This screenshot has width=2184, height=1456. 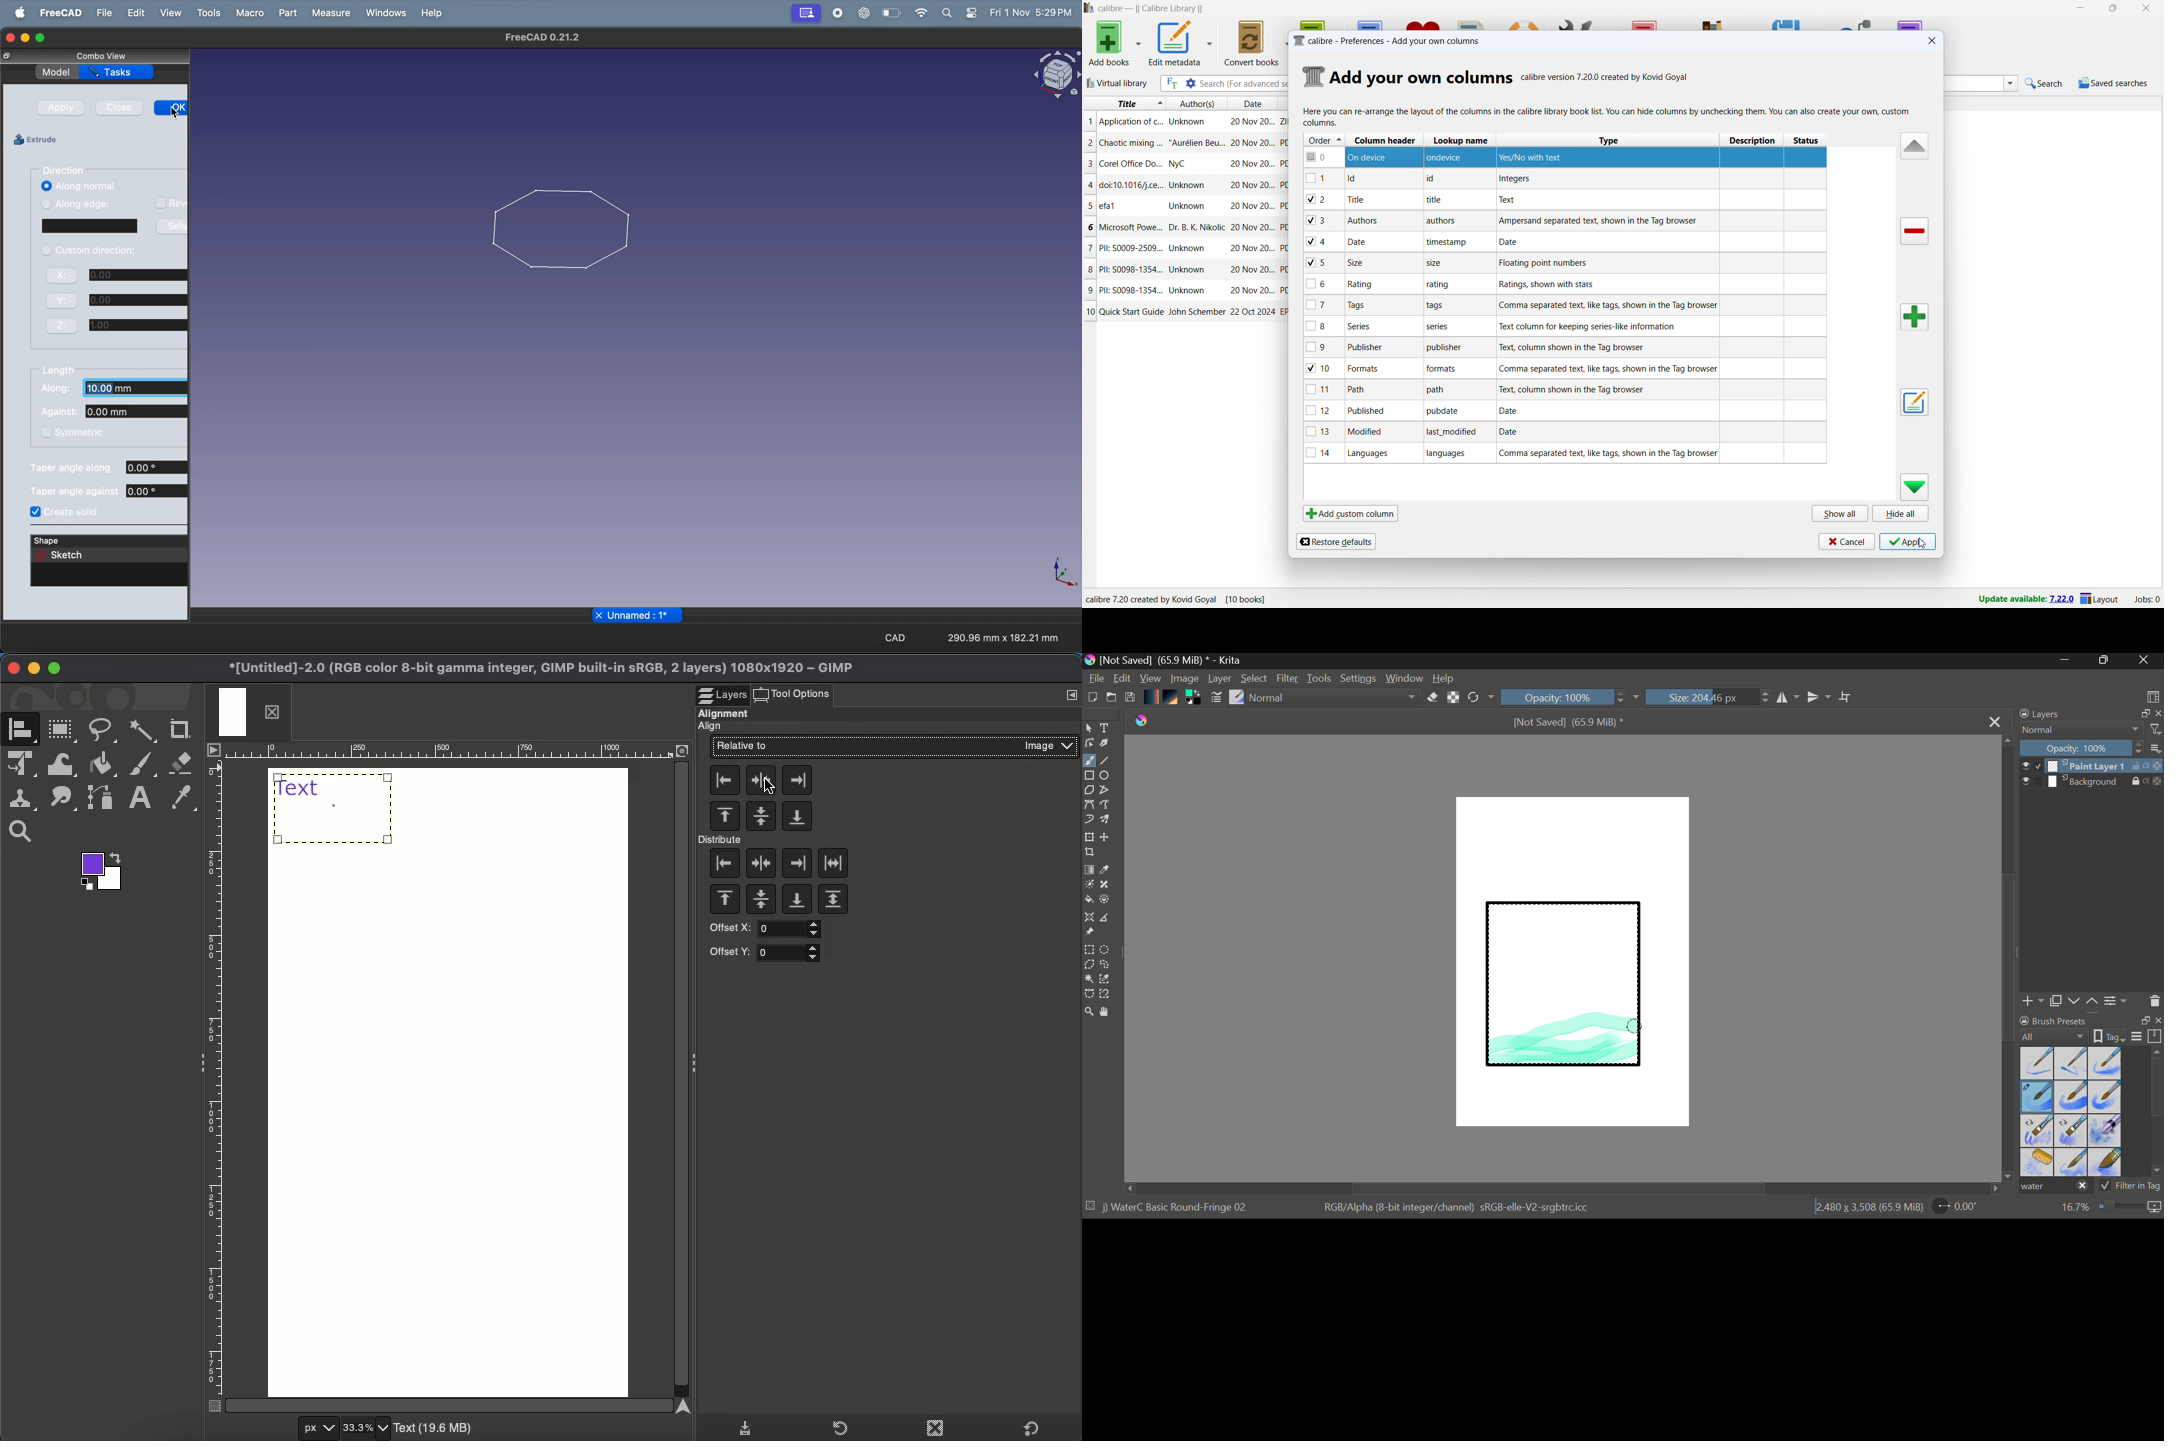 What do you see at coordinates (2092, 767) in the screenshot?
I see `Layer 1` at bounding box center [2092, 767].